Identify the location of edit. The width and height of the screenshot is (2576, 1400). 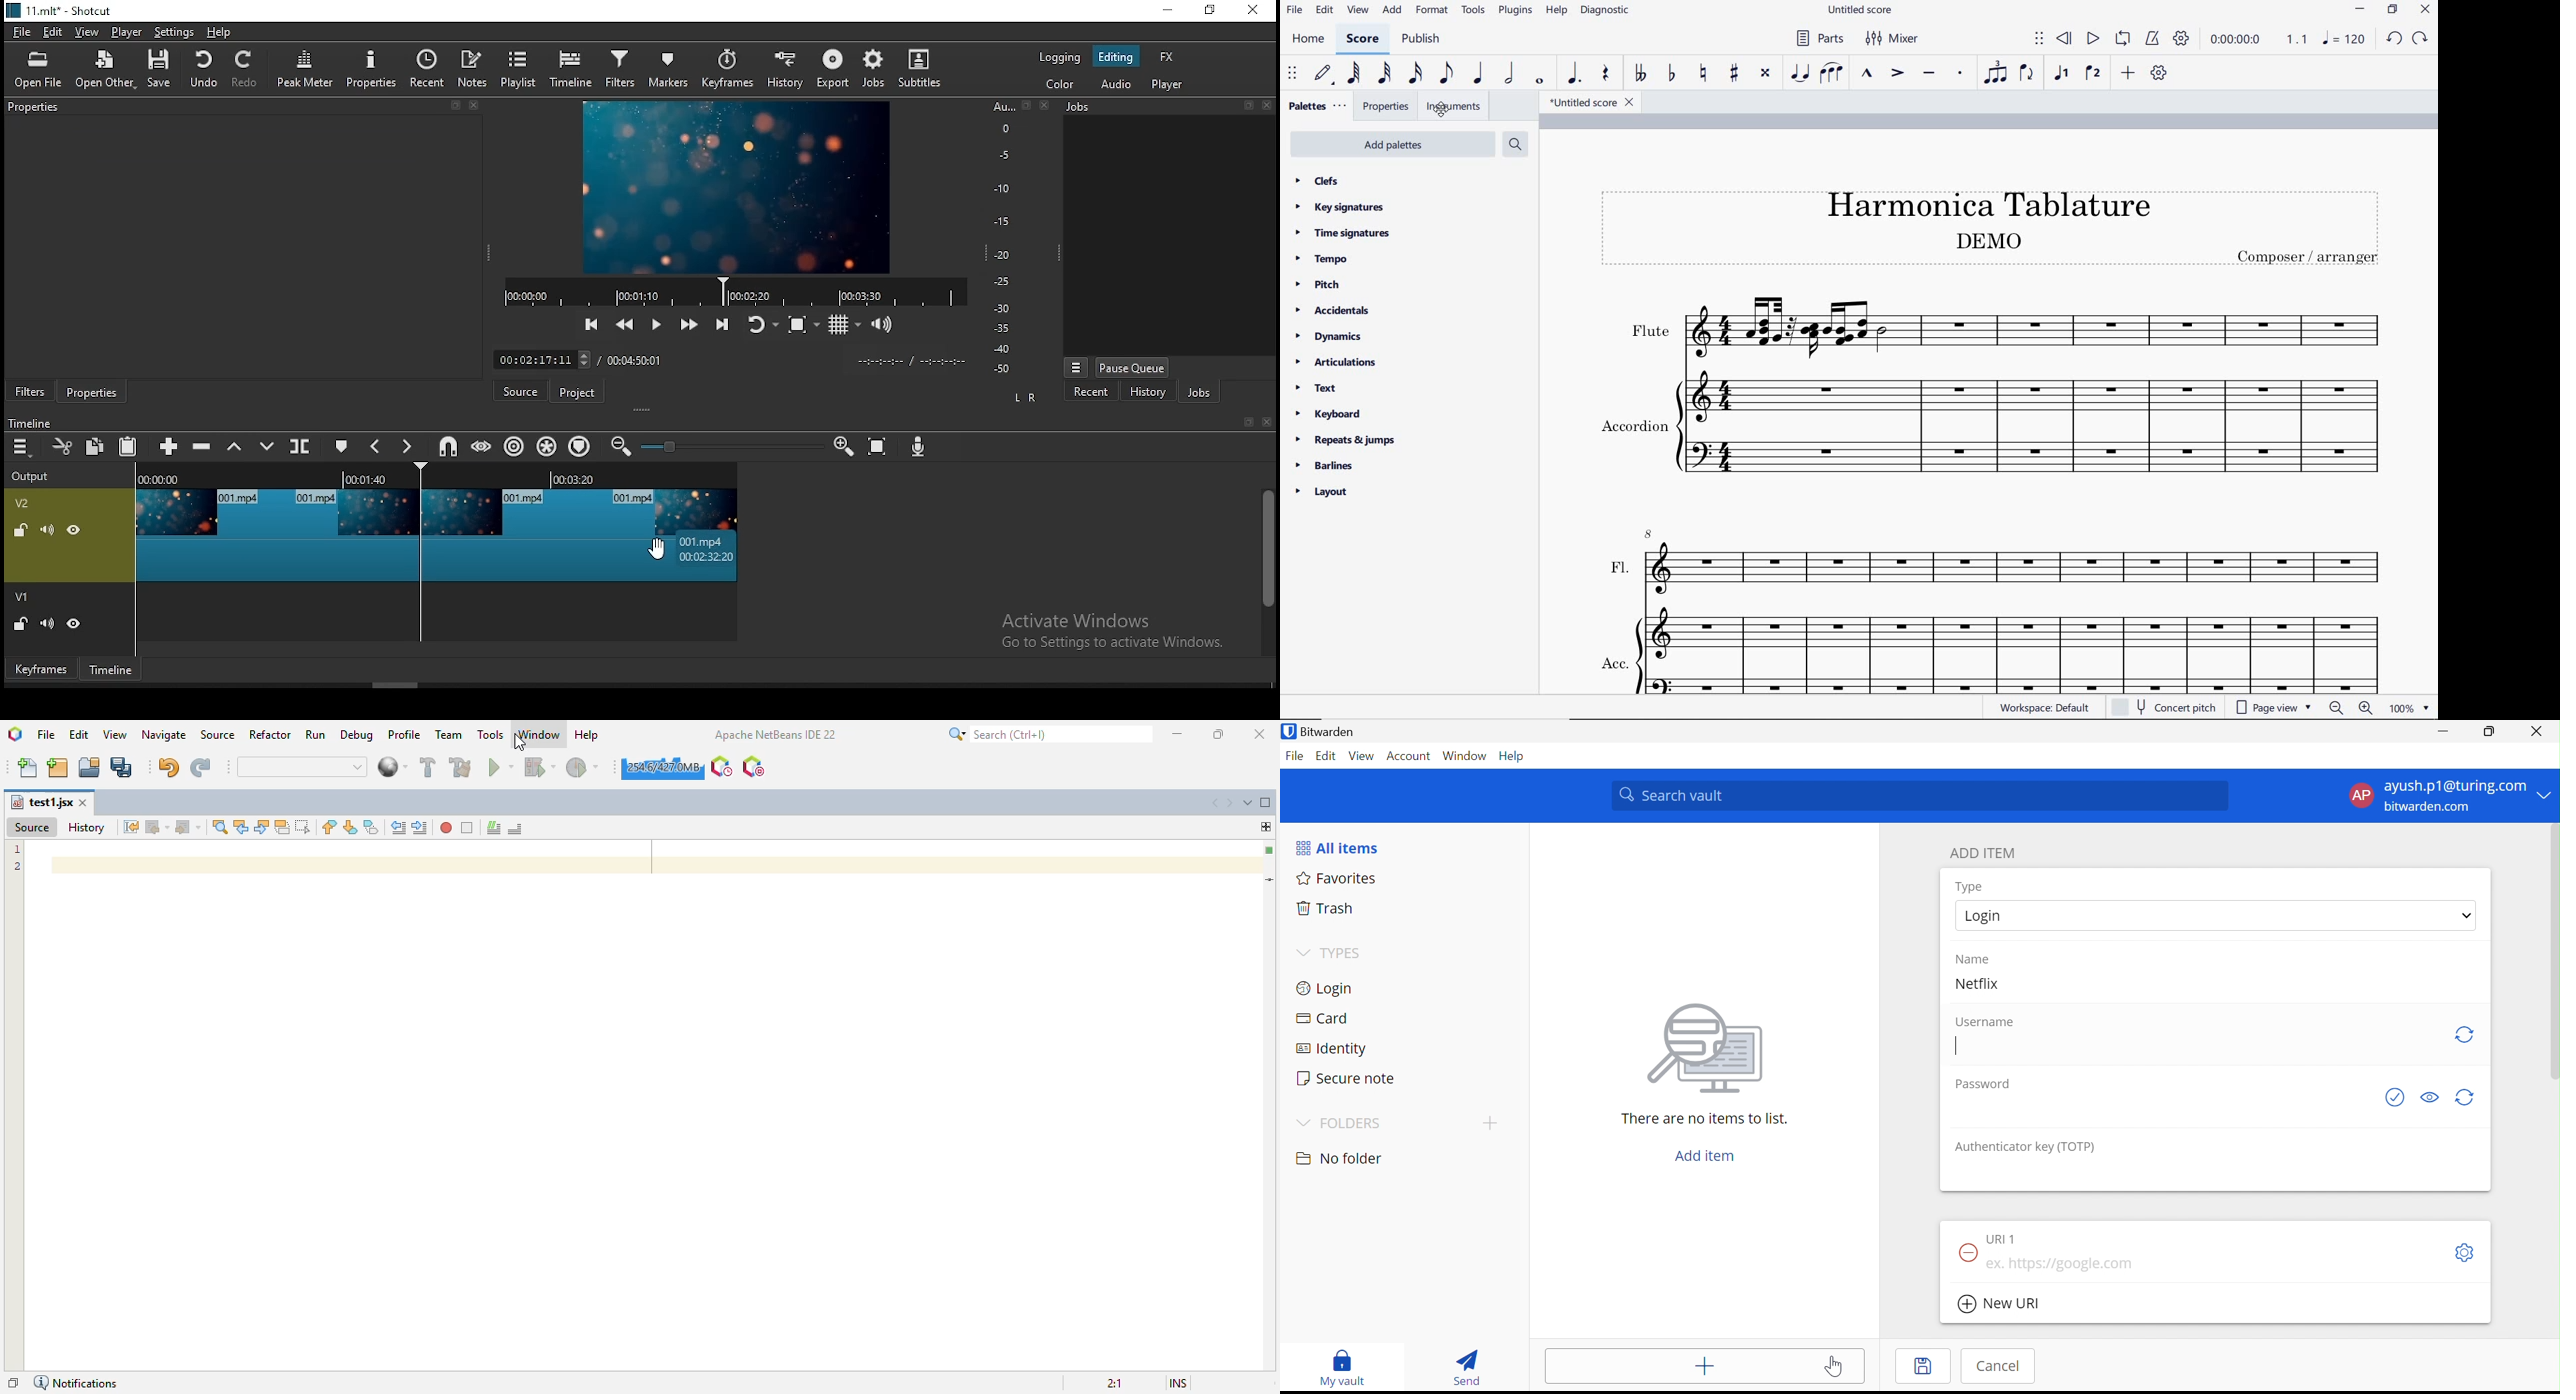
(53, 33).